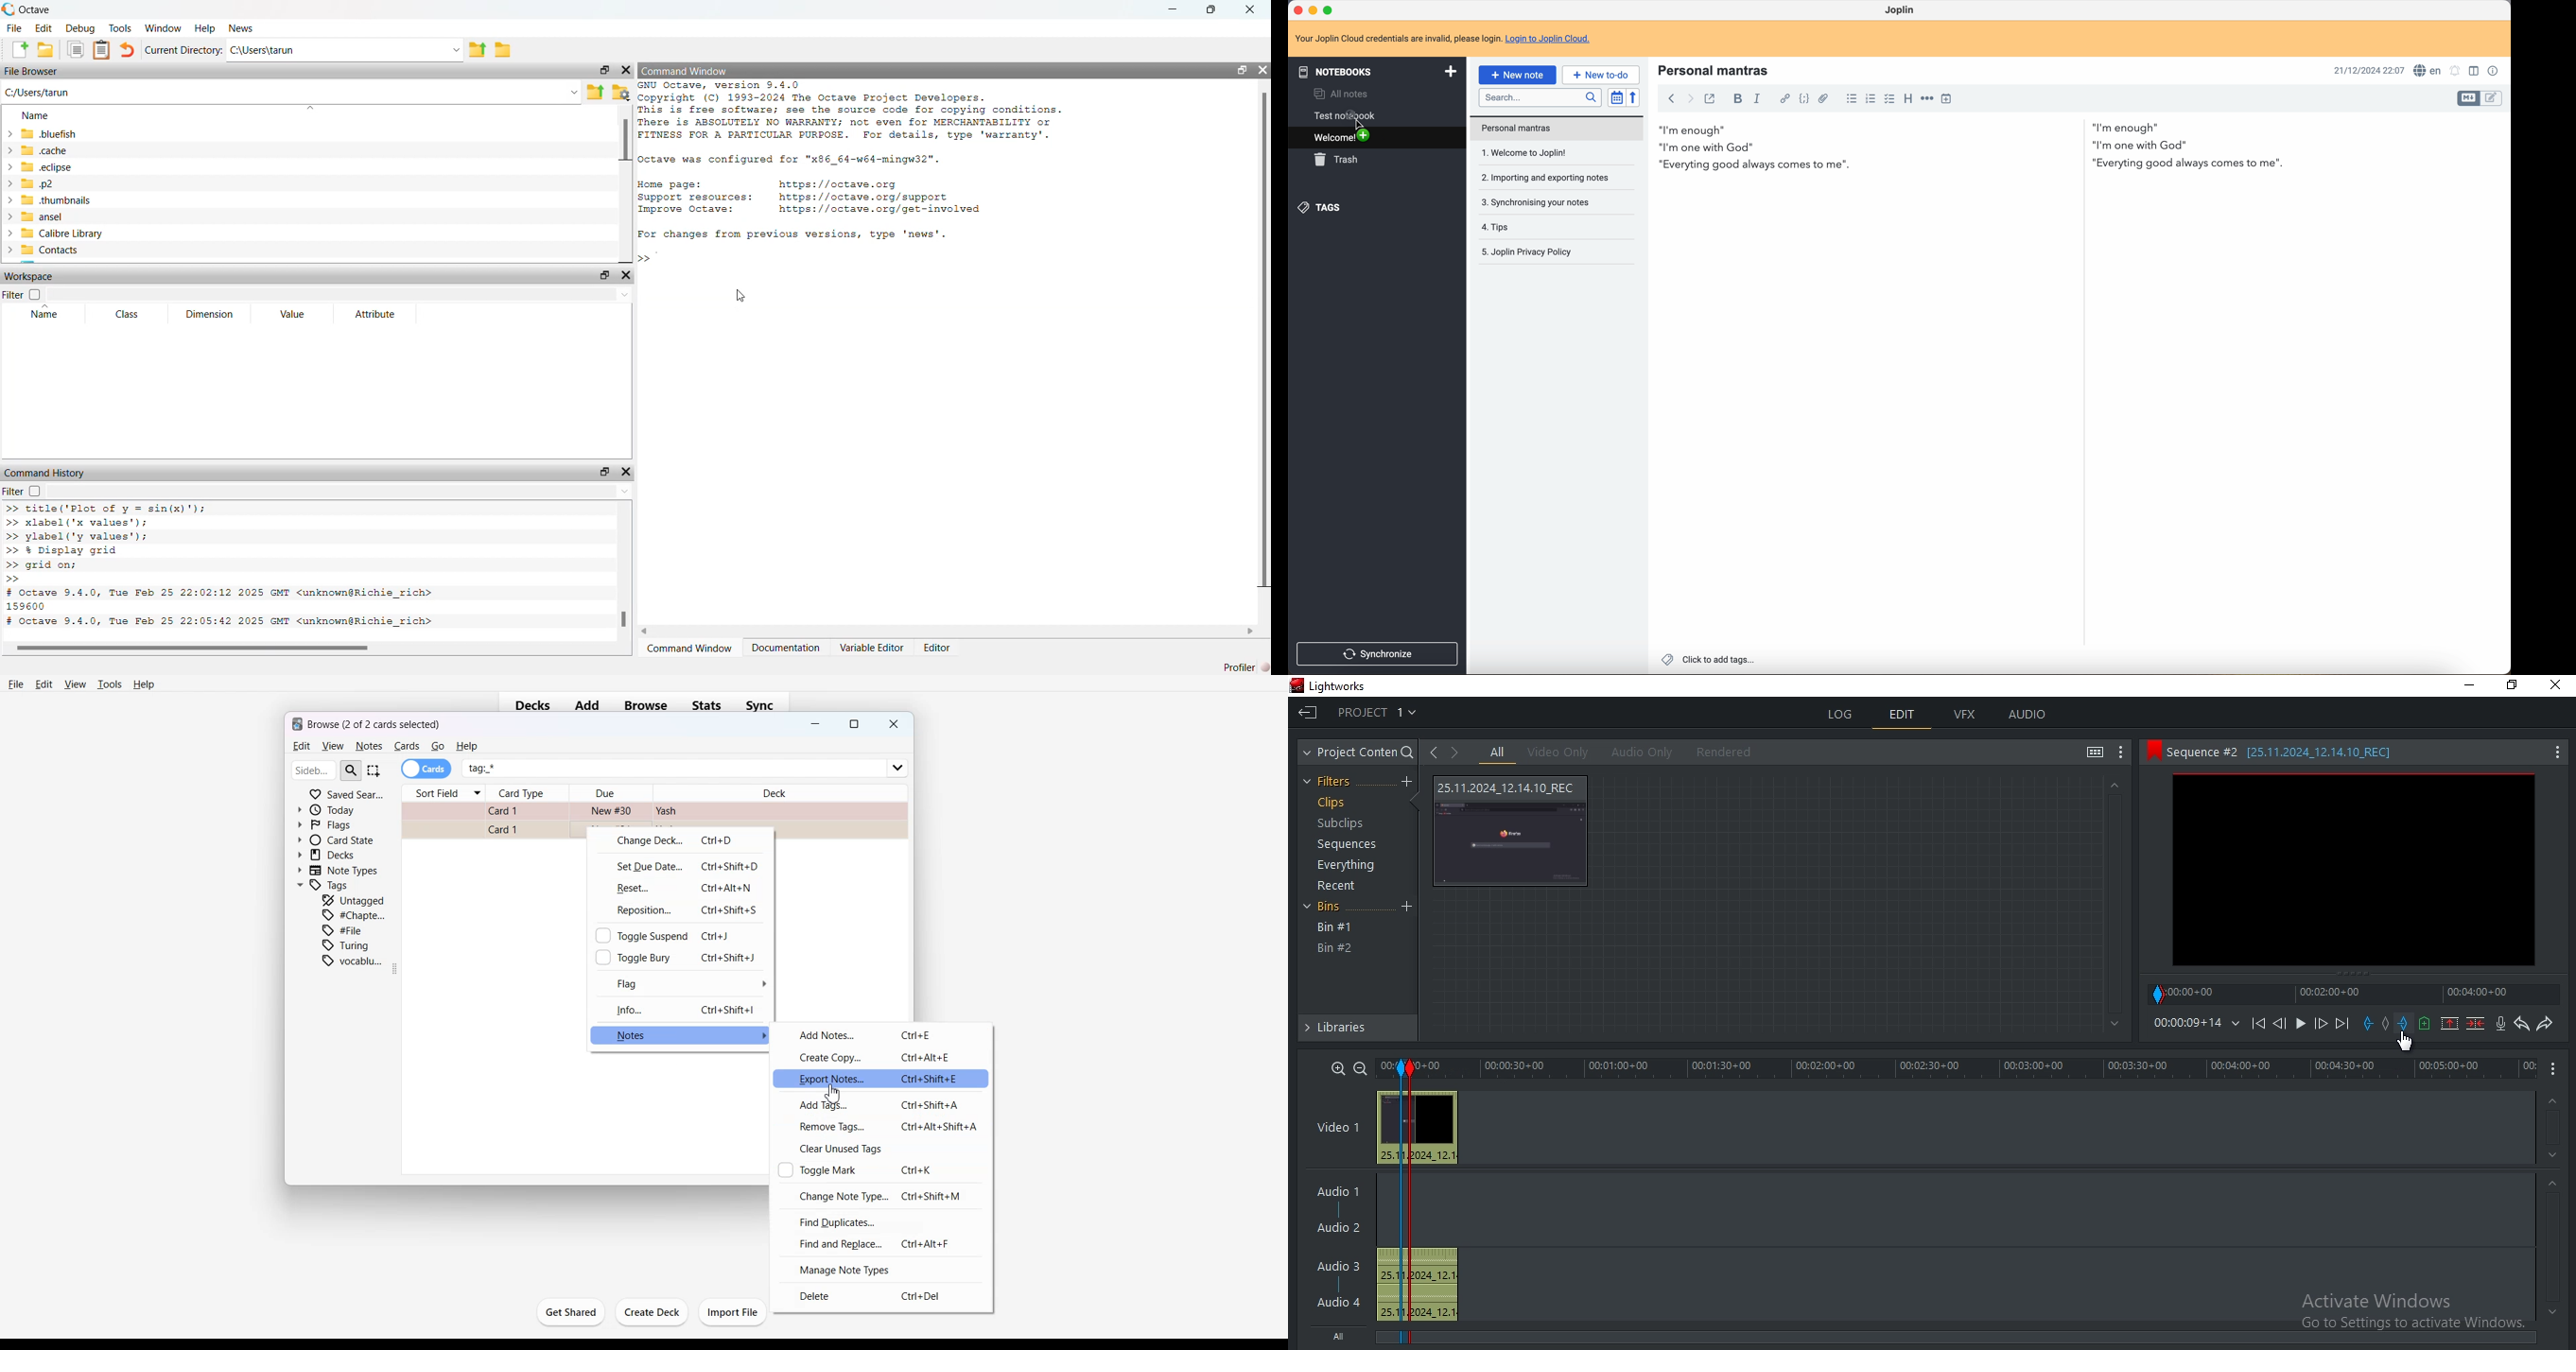 Image resolution: width=2576 pixels, height=1372 pixels. I want to click on Forward, so click(2322, 1024).